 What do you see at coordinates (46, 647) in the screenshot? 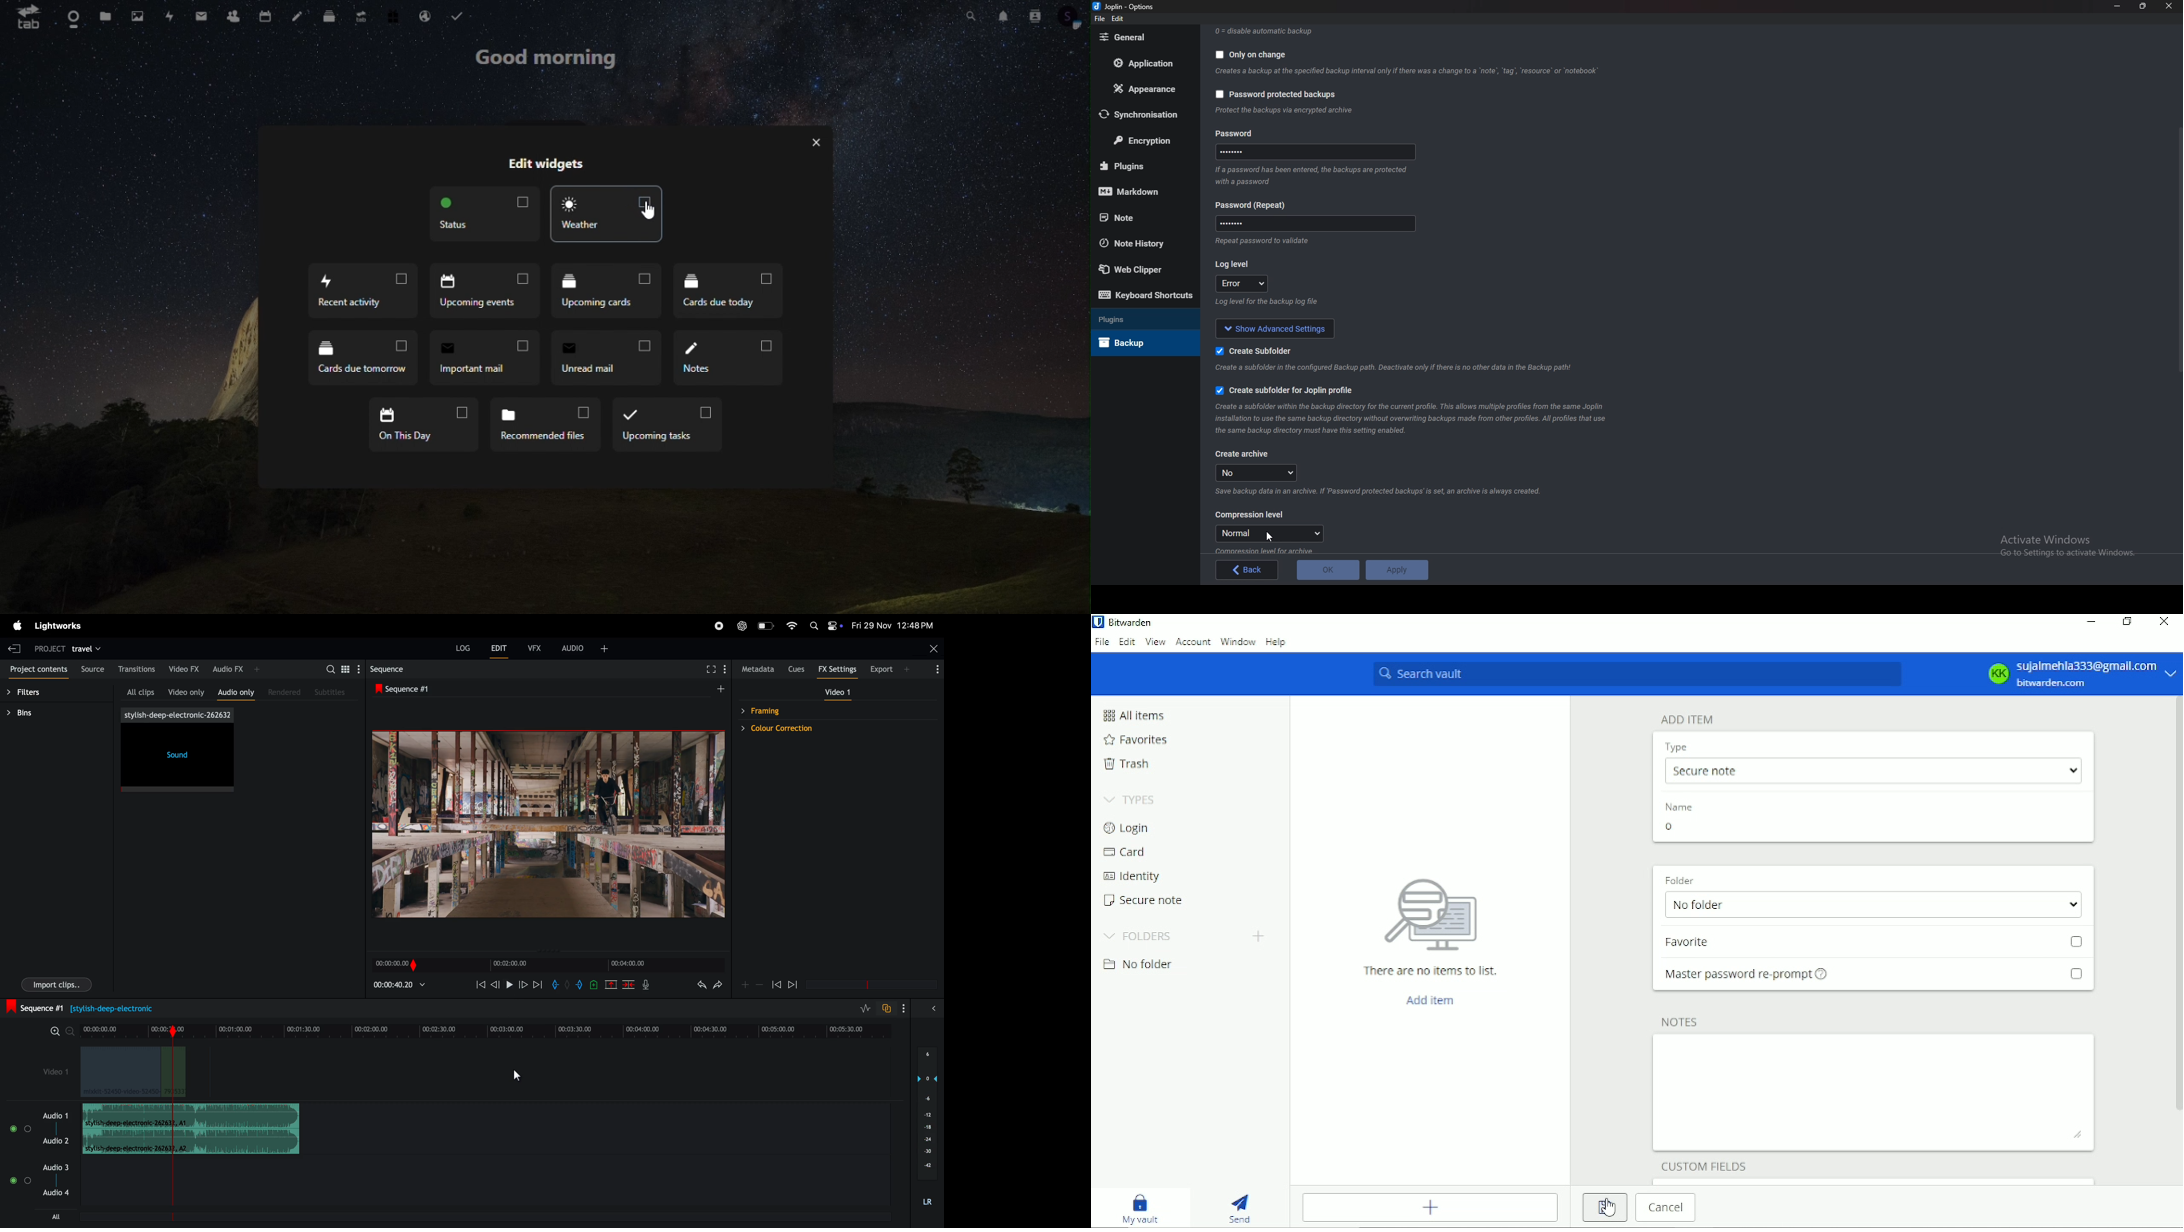
I see `project` at bounding box center [46, 647].